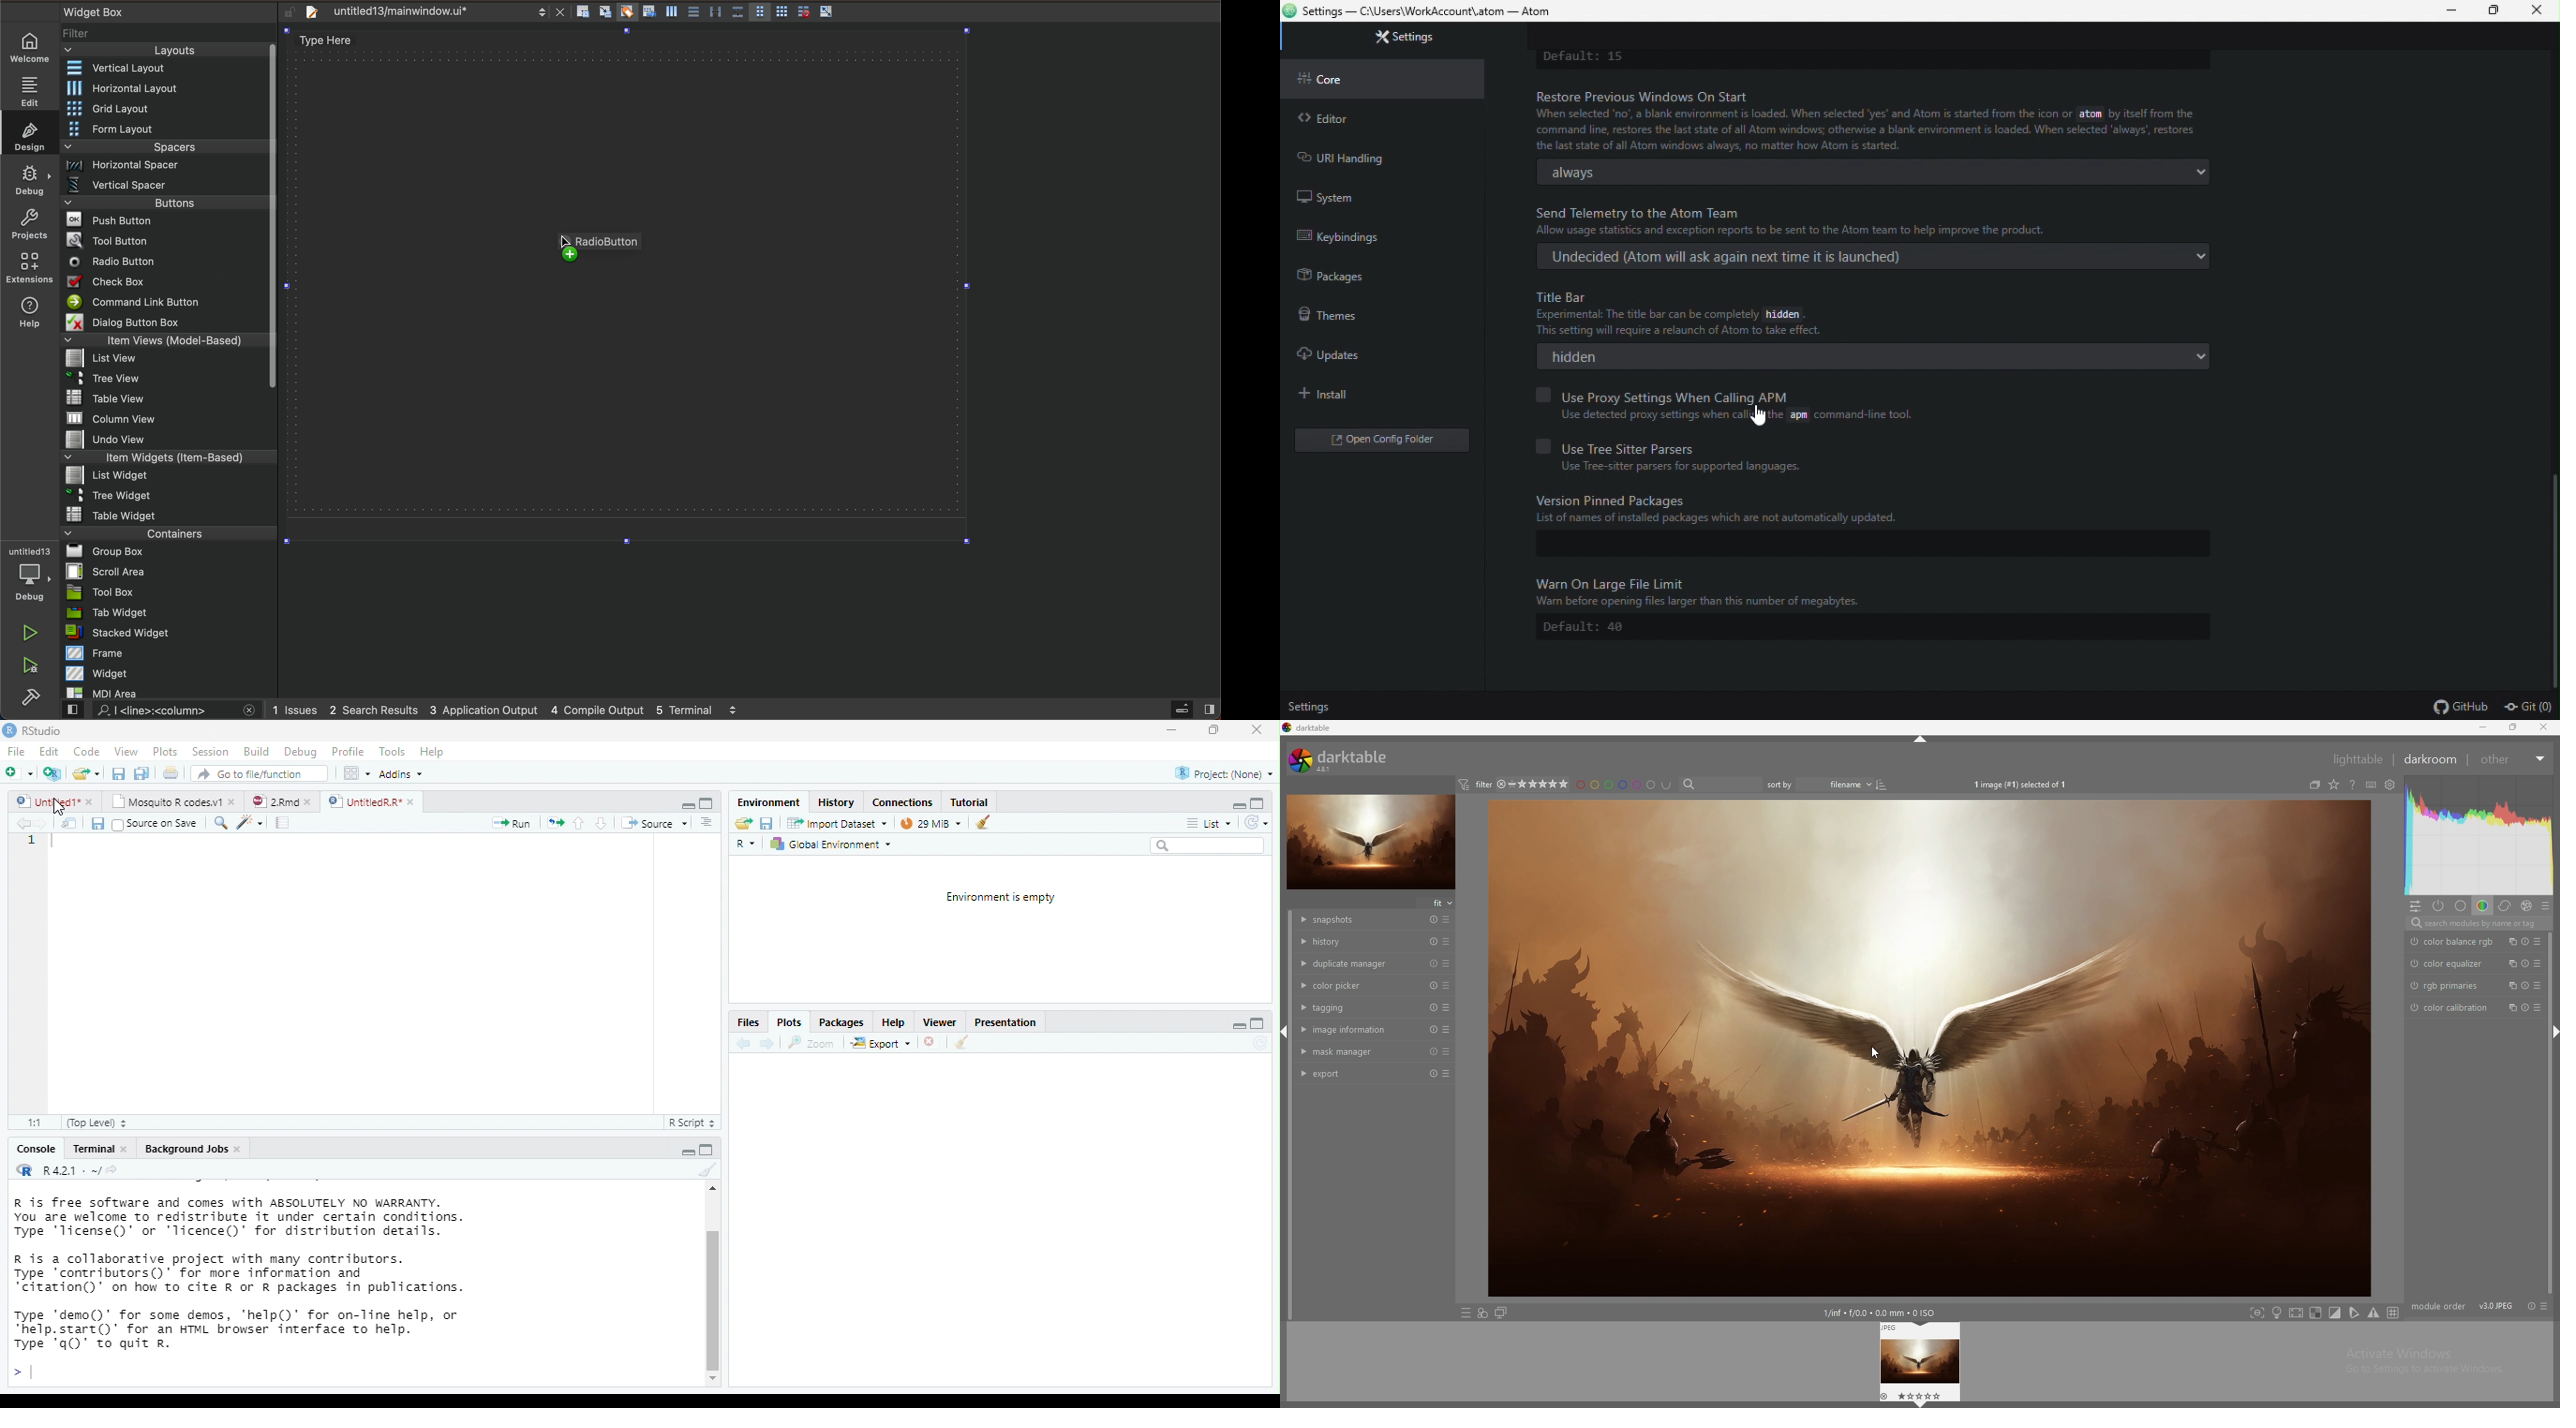 The height and width of the screenshot is (1428, 2576). I want to click on 28 MiB, so click(930, 823).